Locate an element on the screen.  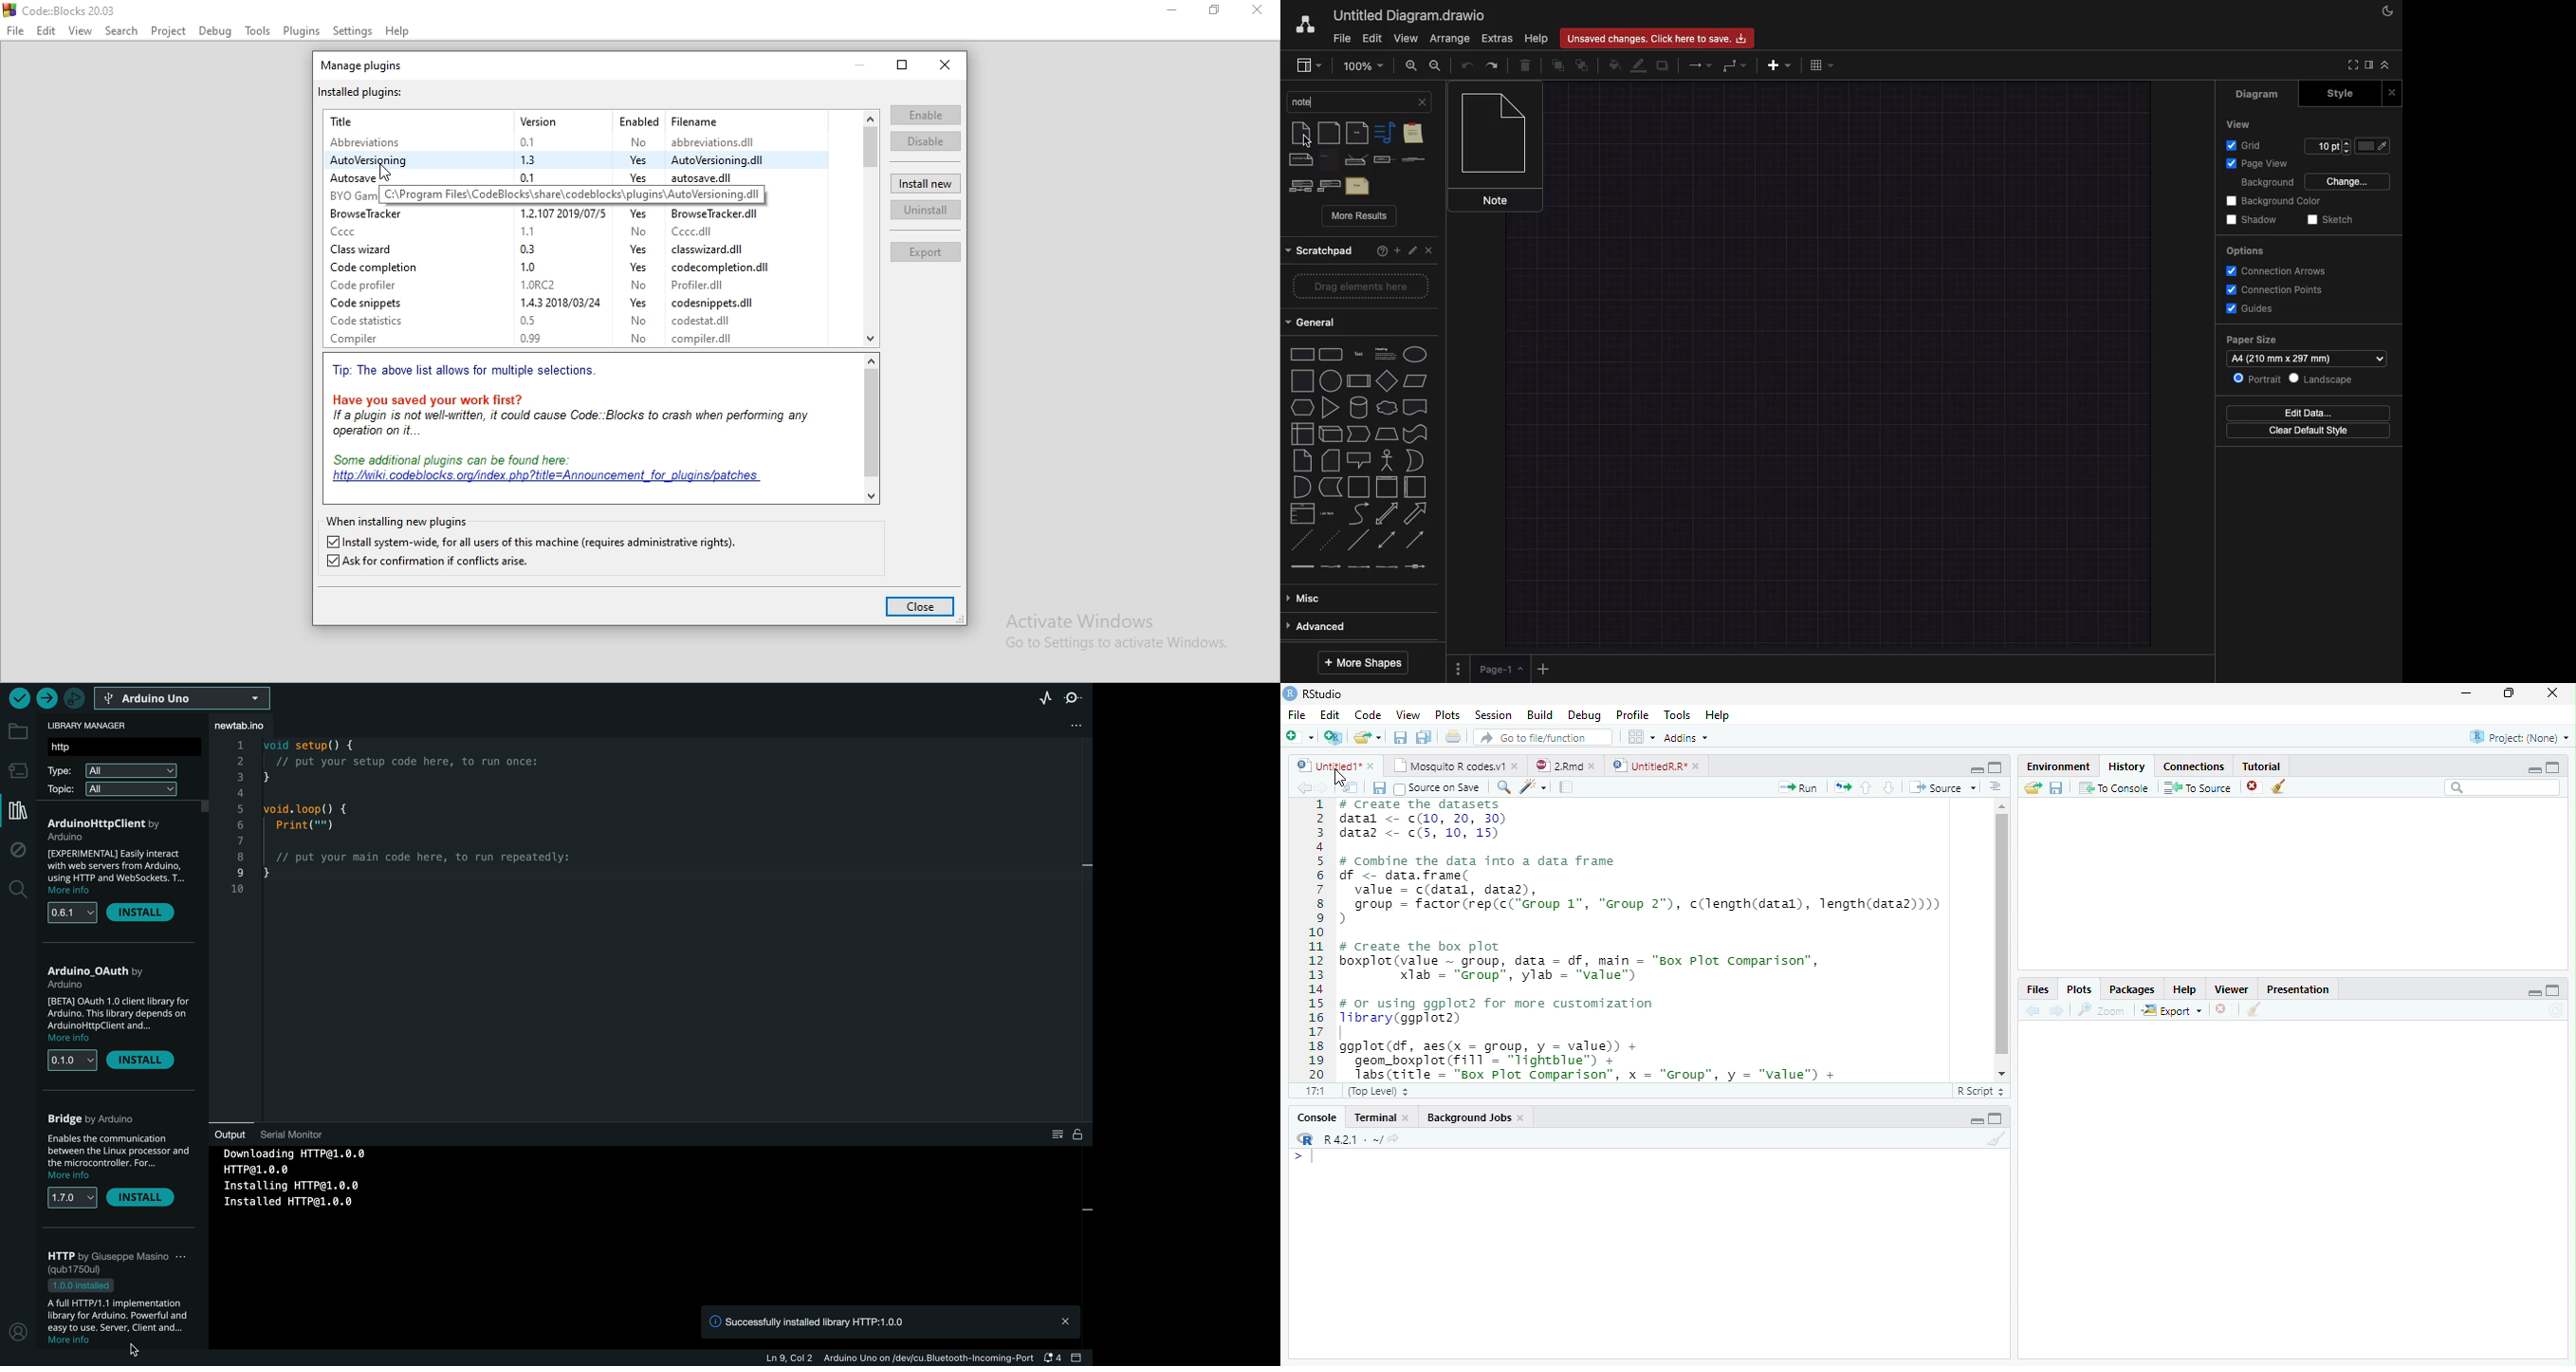
heading is located at coordinates (1385, 352).